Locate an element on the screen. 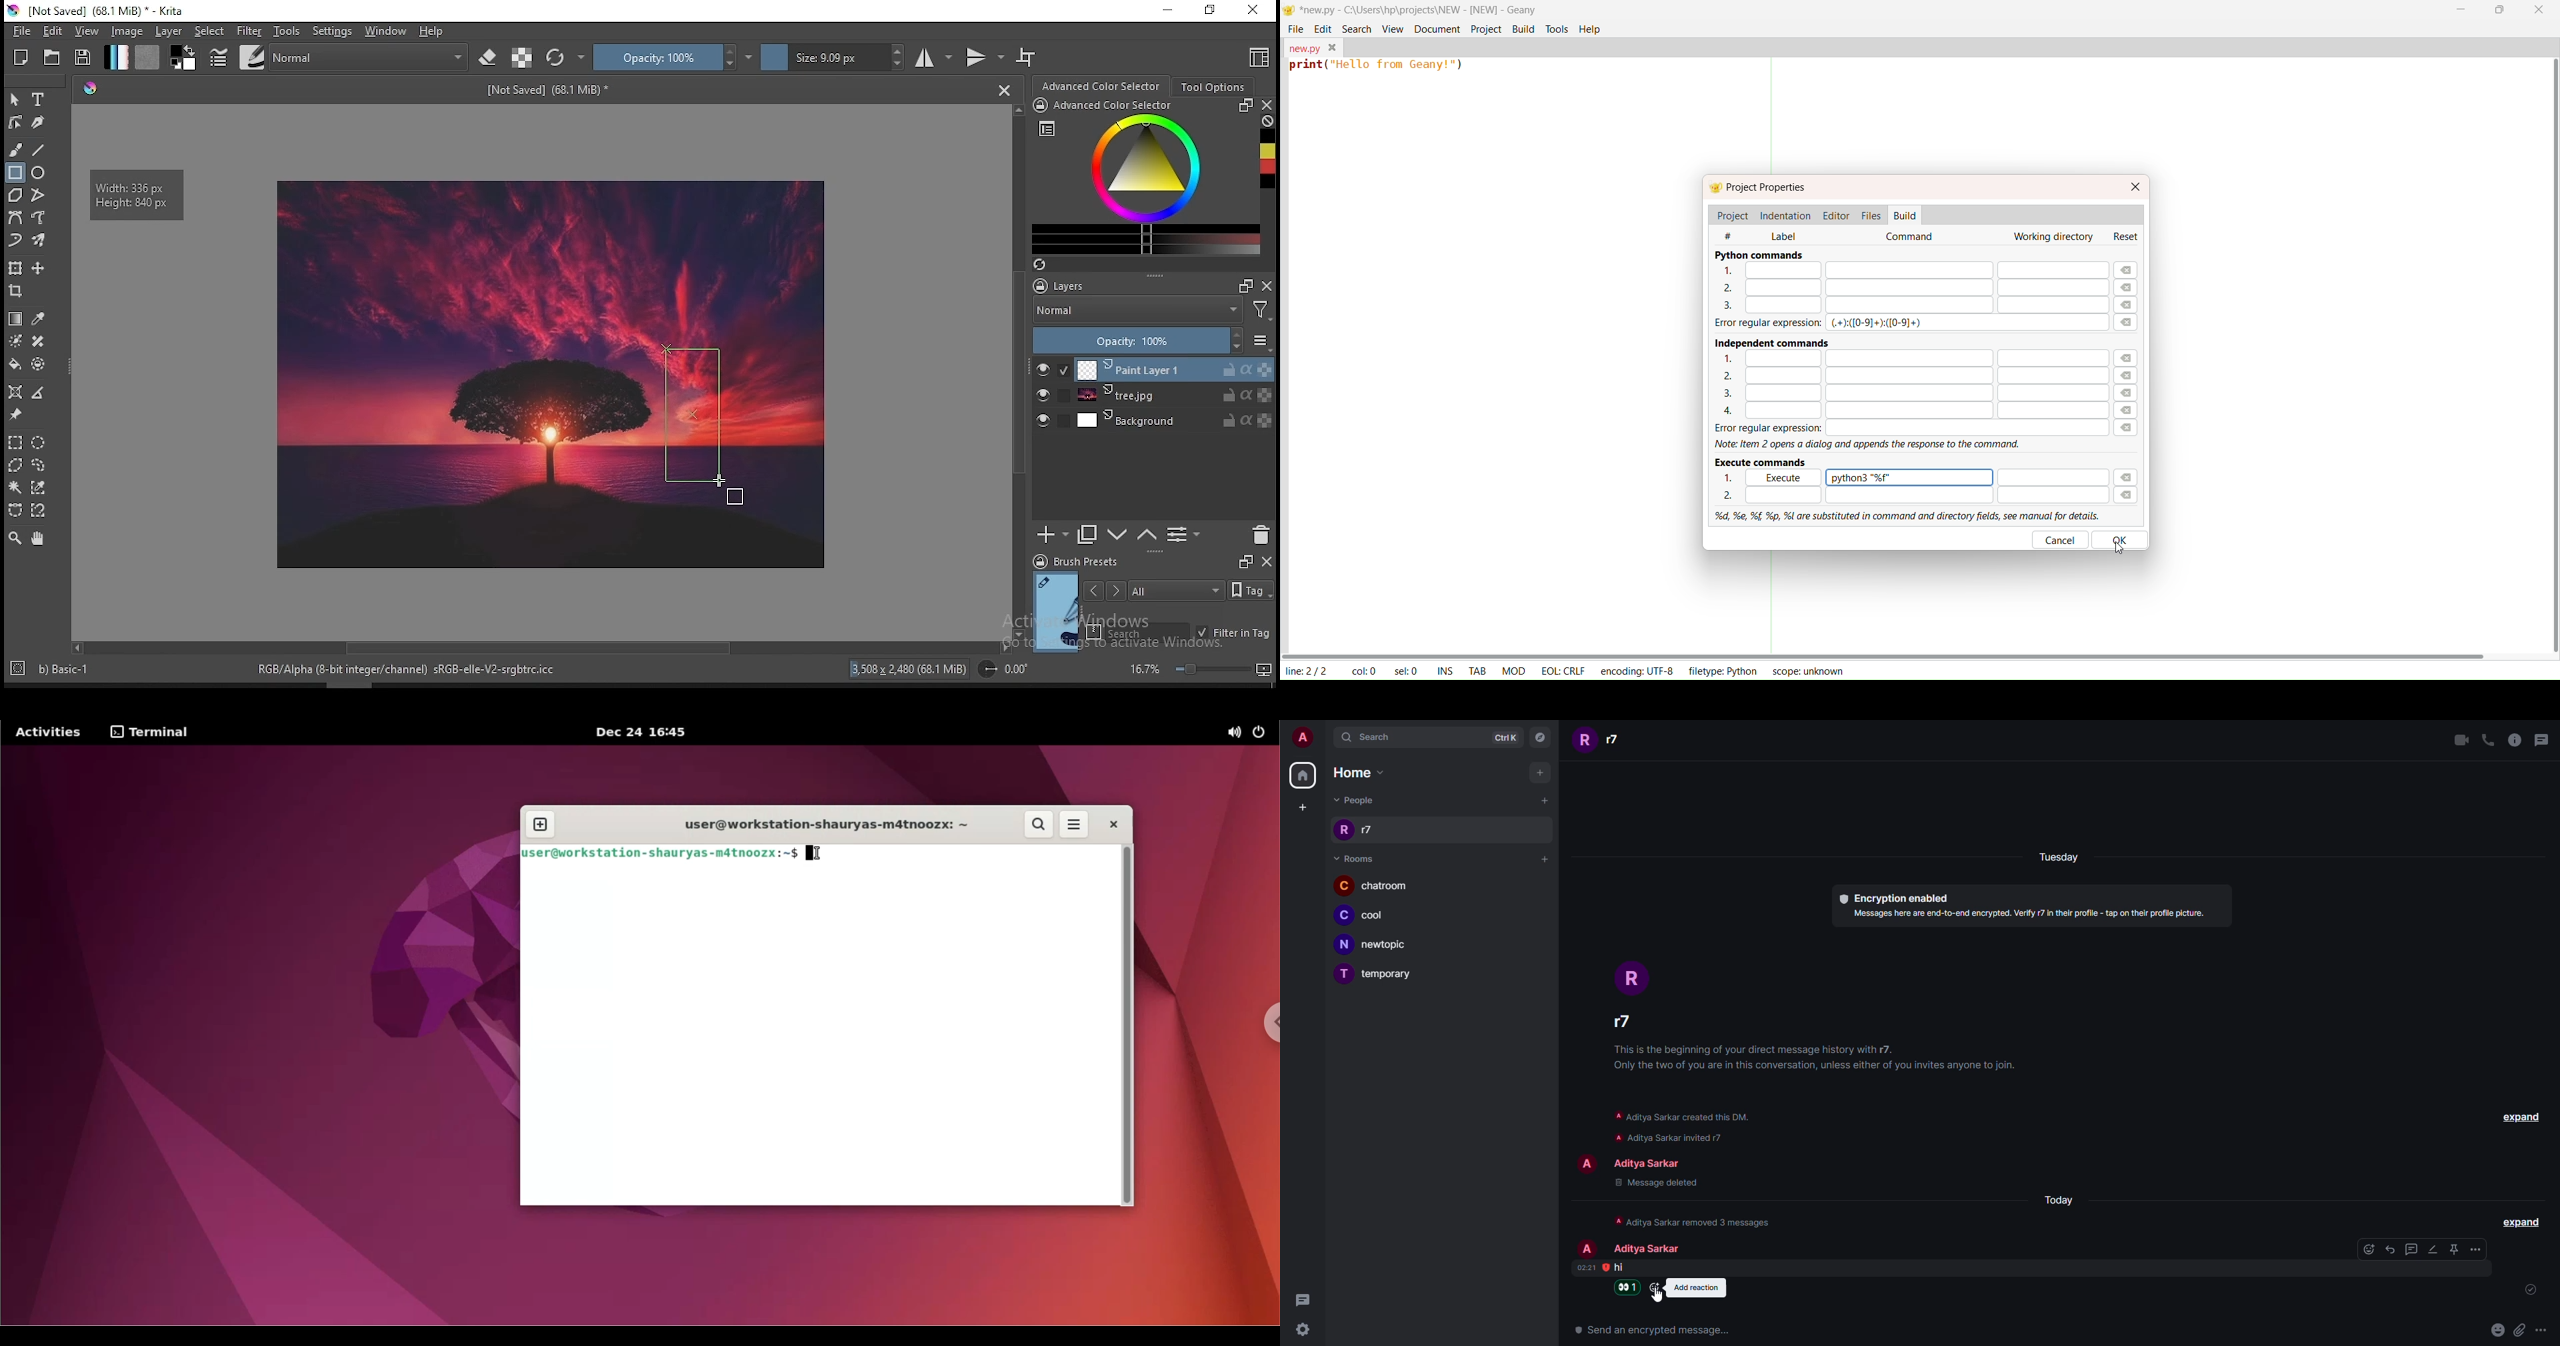 This screenshot has height=1372, width=2576. delete layer is located at coordinates (1262, 535).